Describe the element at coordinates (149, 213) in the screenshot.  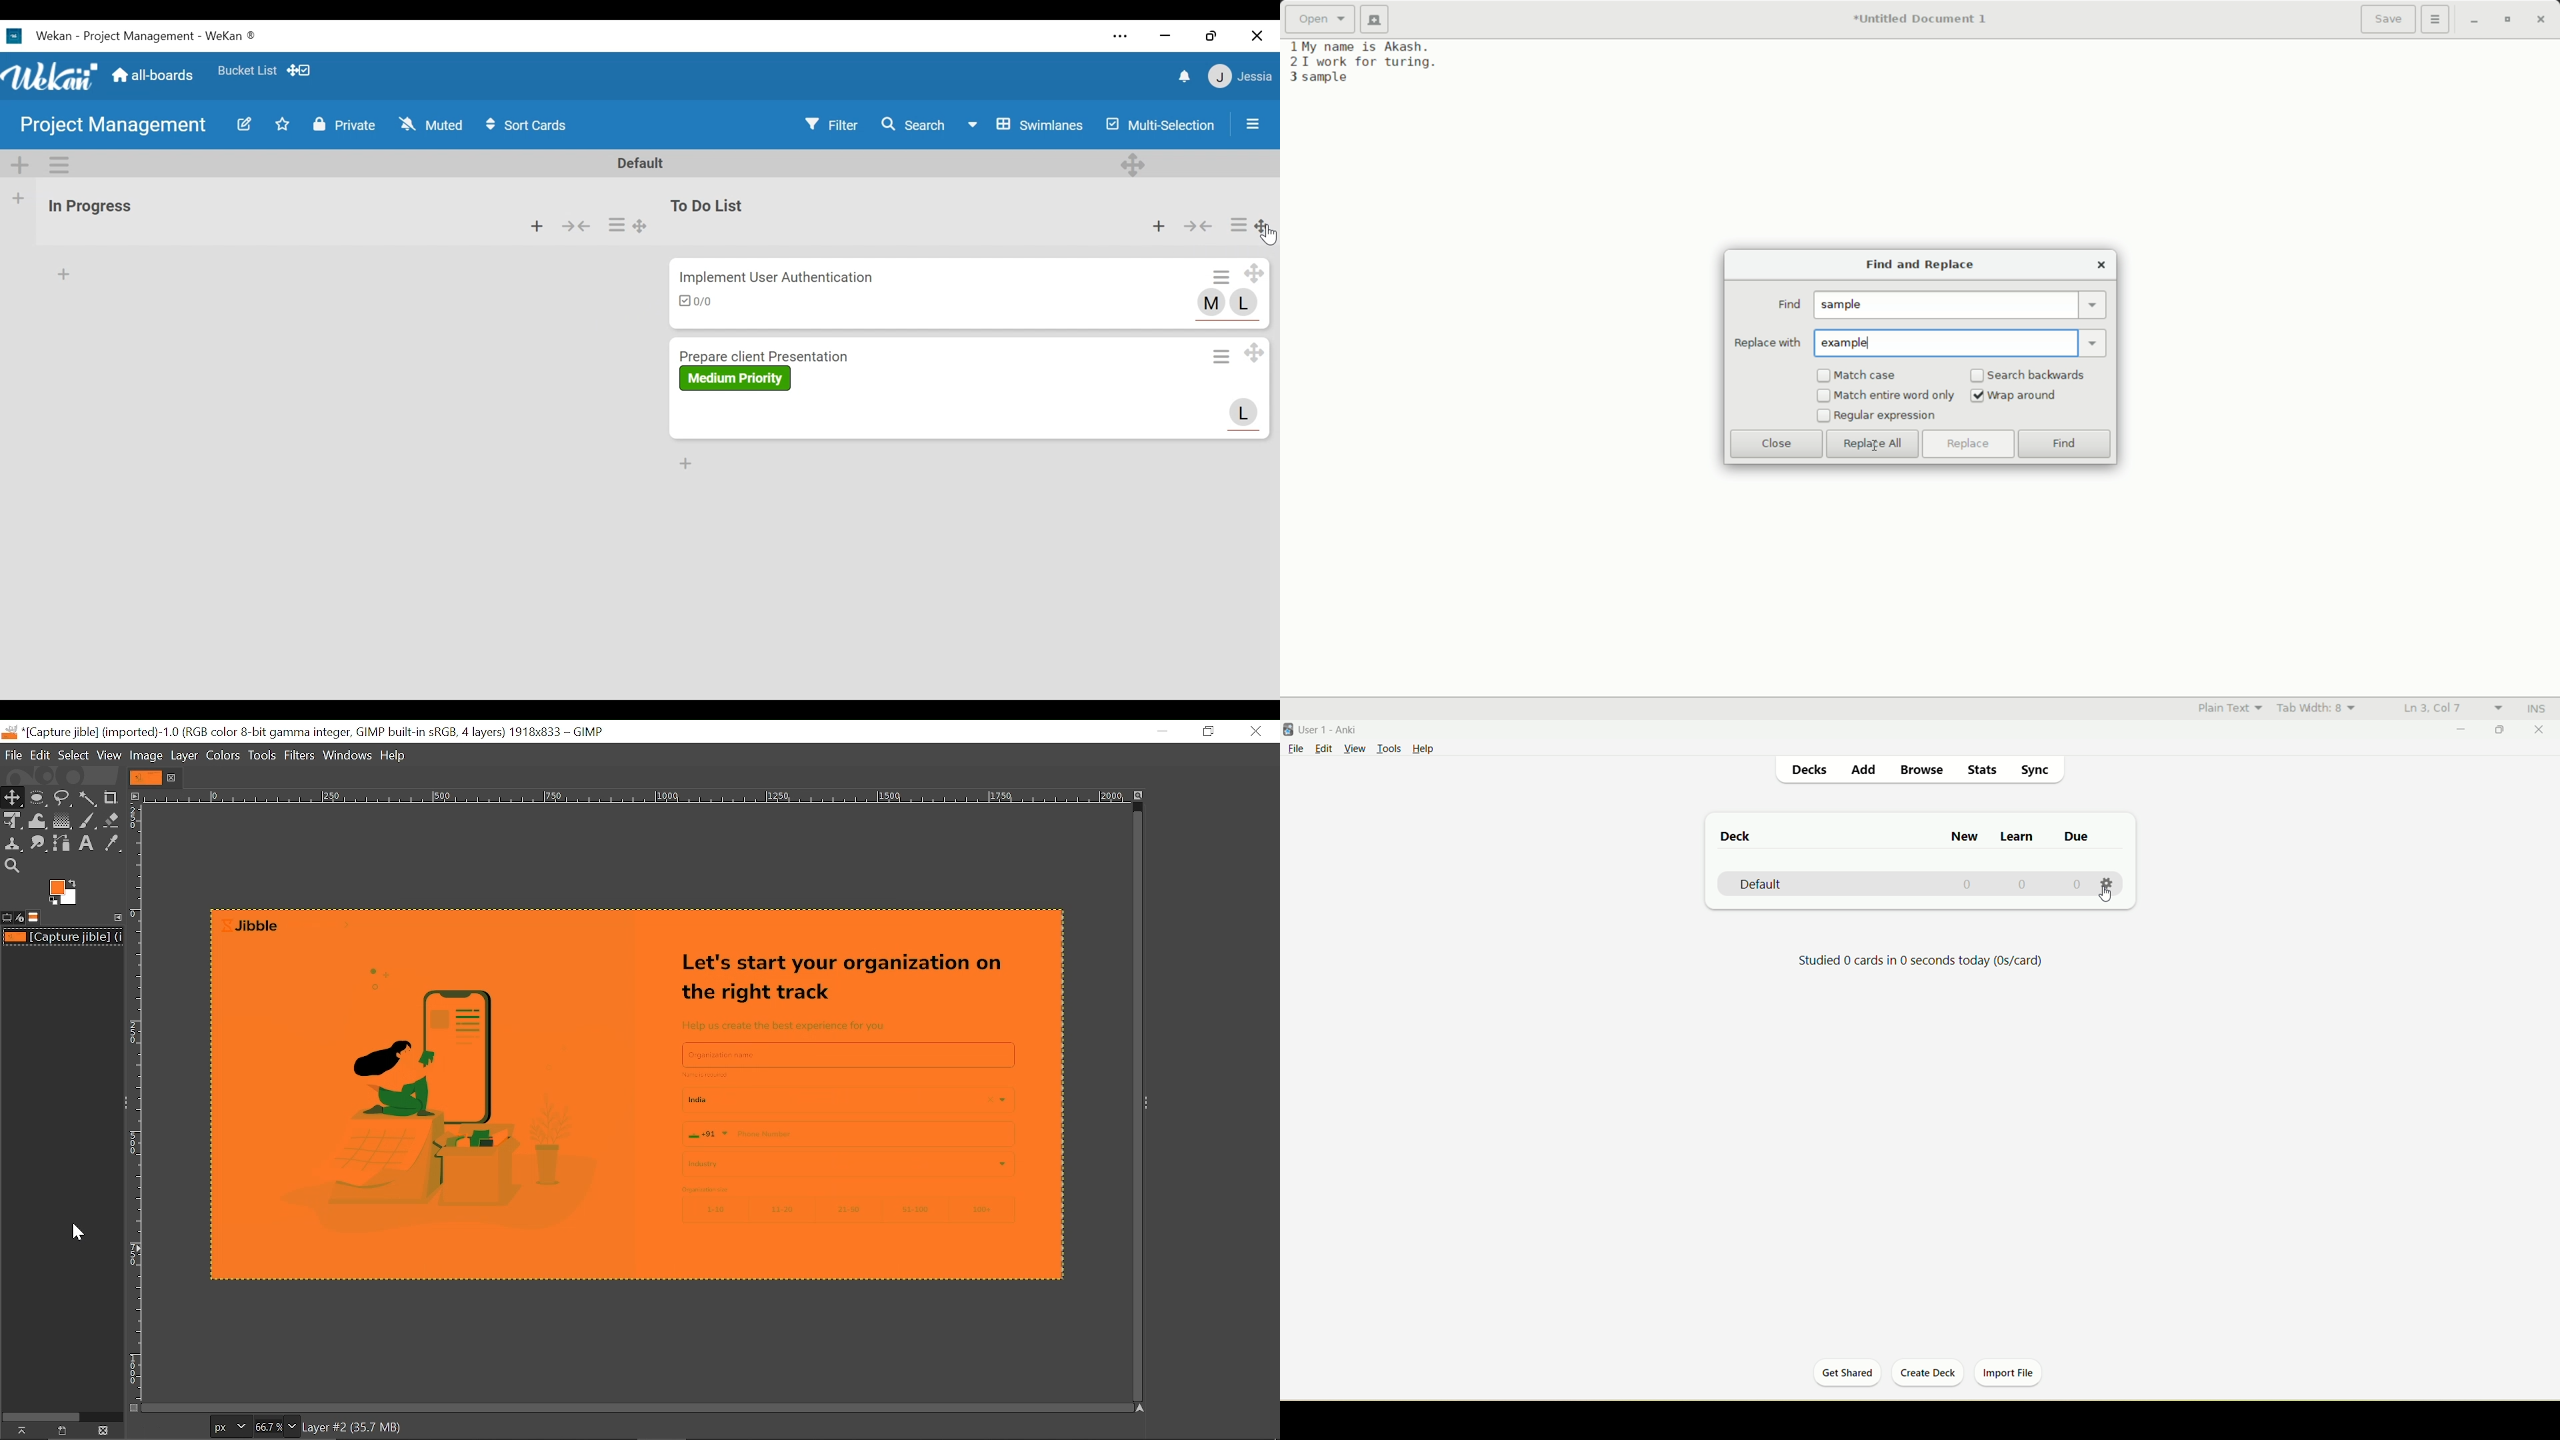
I see `List` at that location.